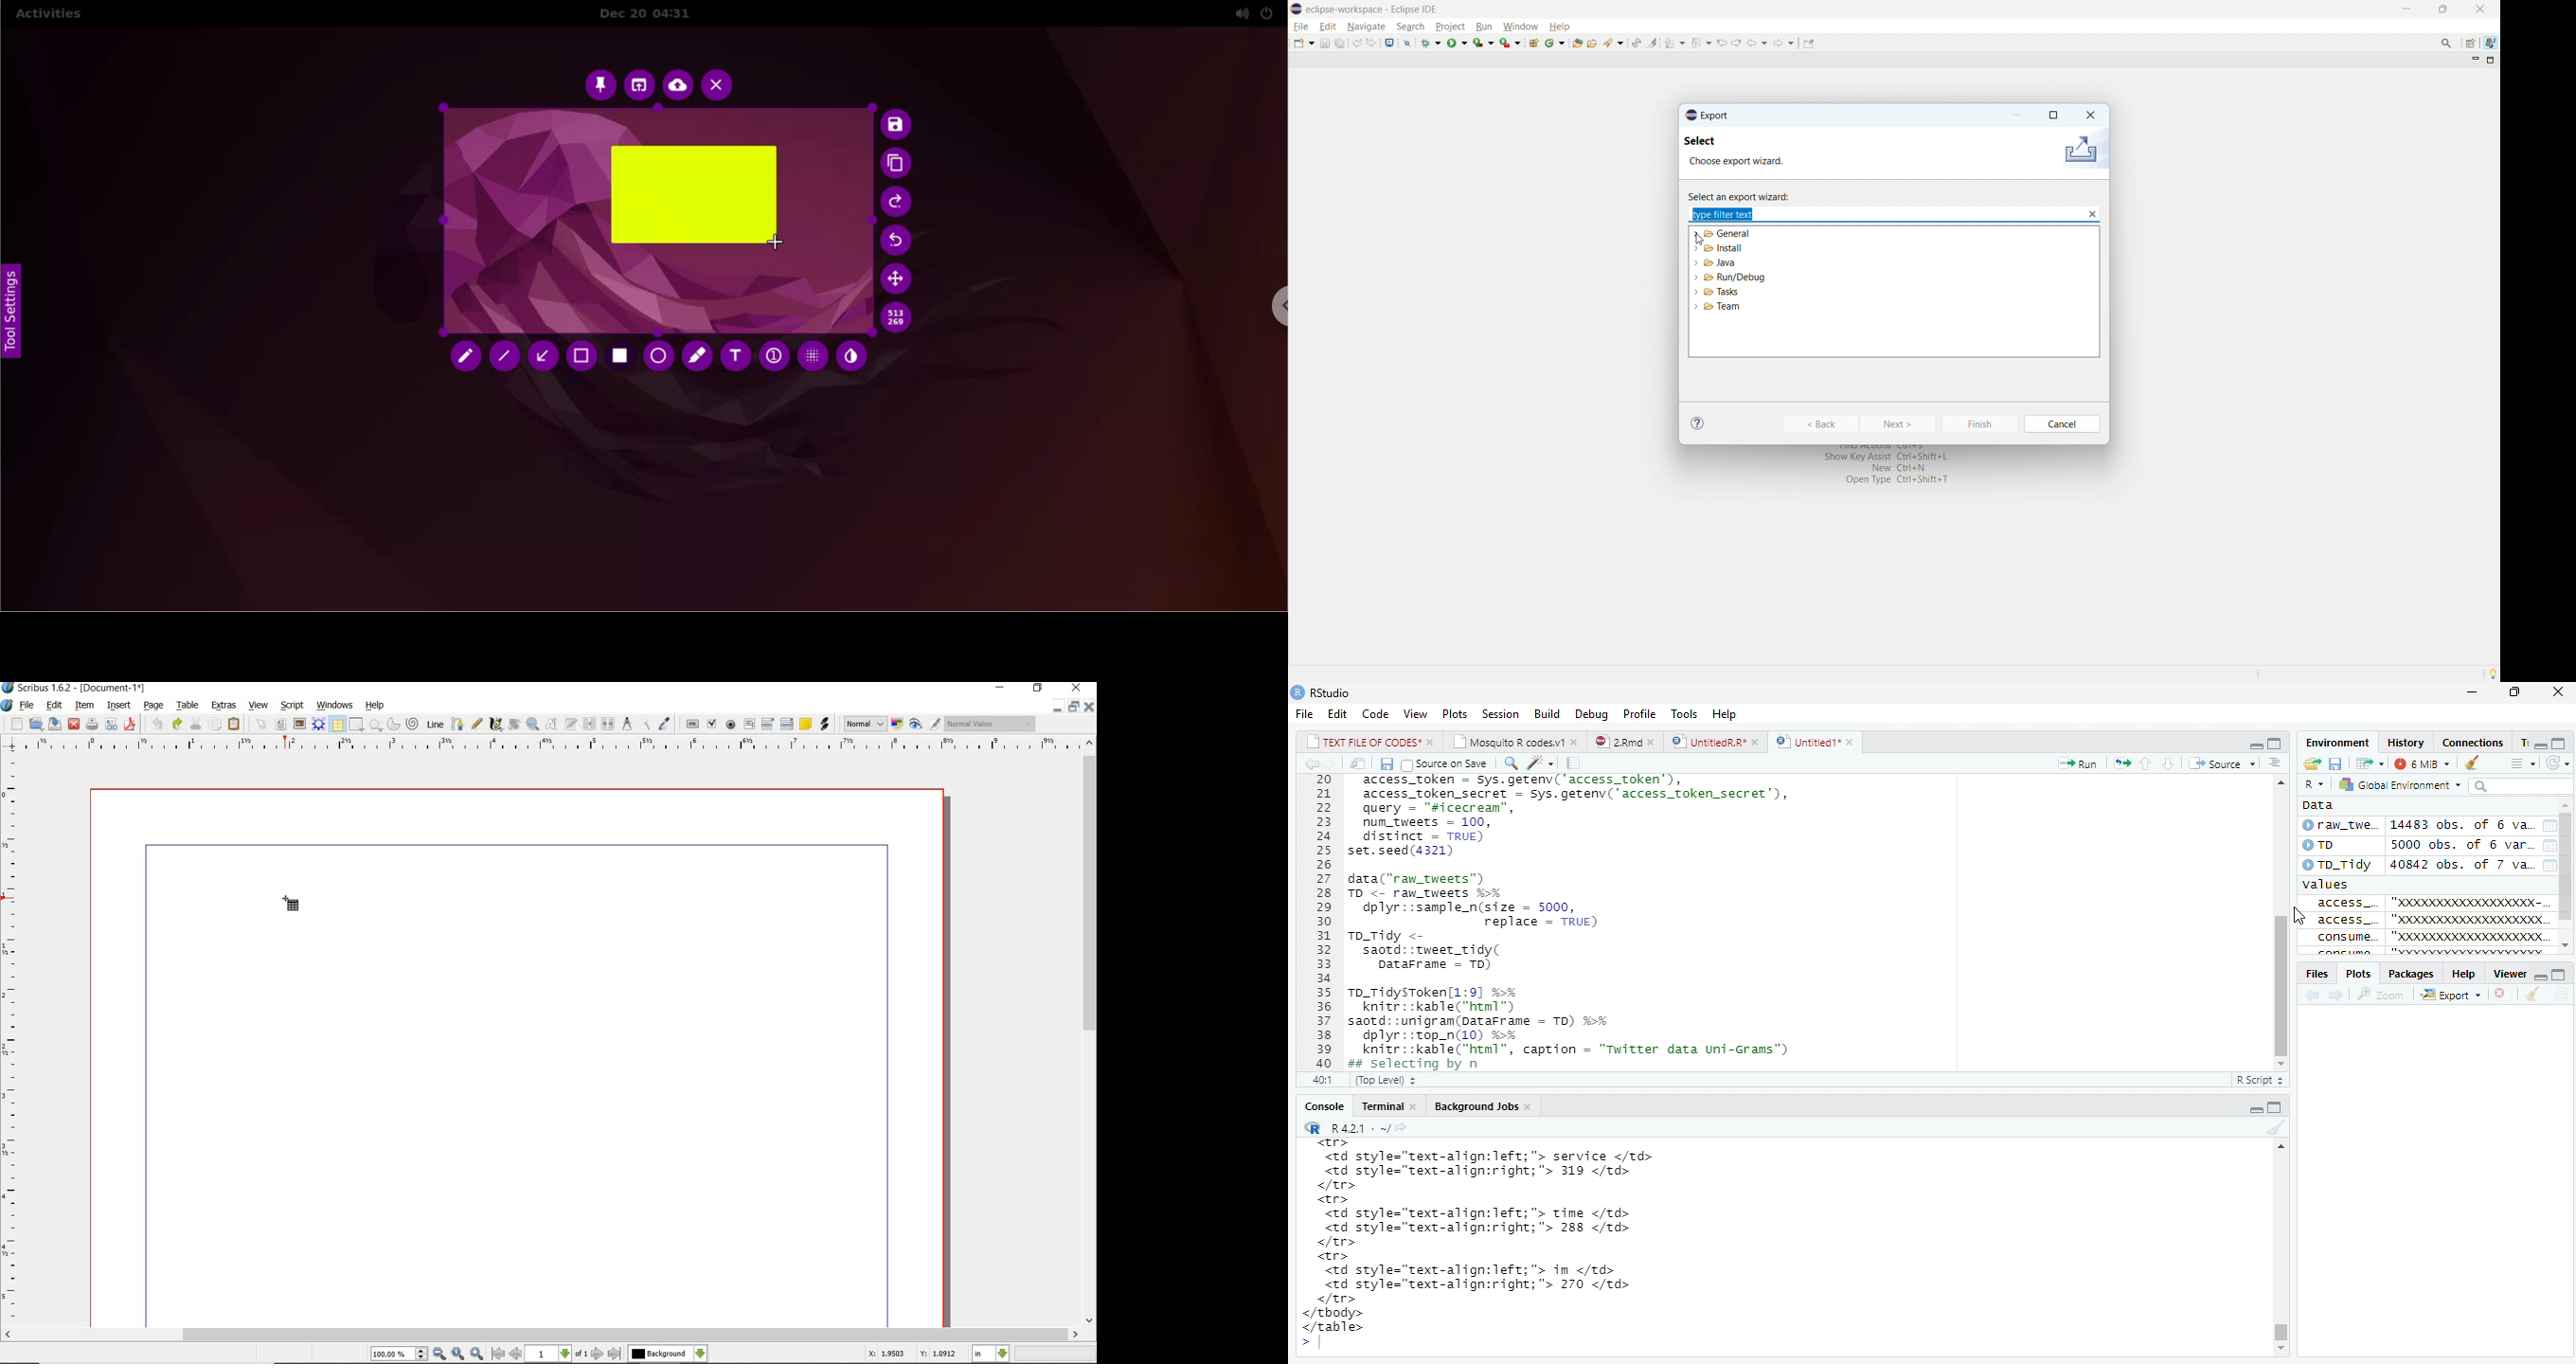  Describe the element at coordinates (2267, 1105) in the screenshot. I see `minimize/maxiize` at that location.